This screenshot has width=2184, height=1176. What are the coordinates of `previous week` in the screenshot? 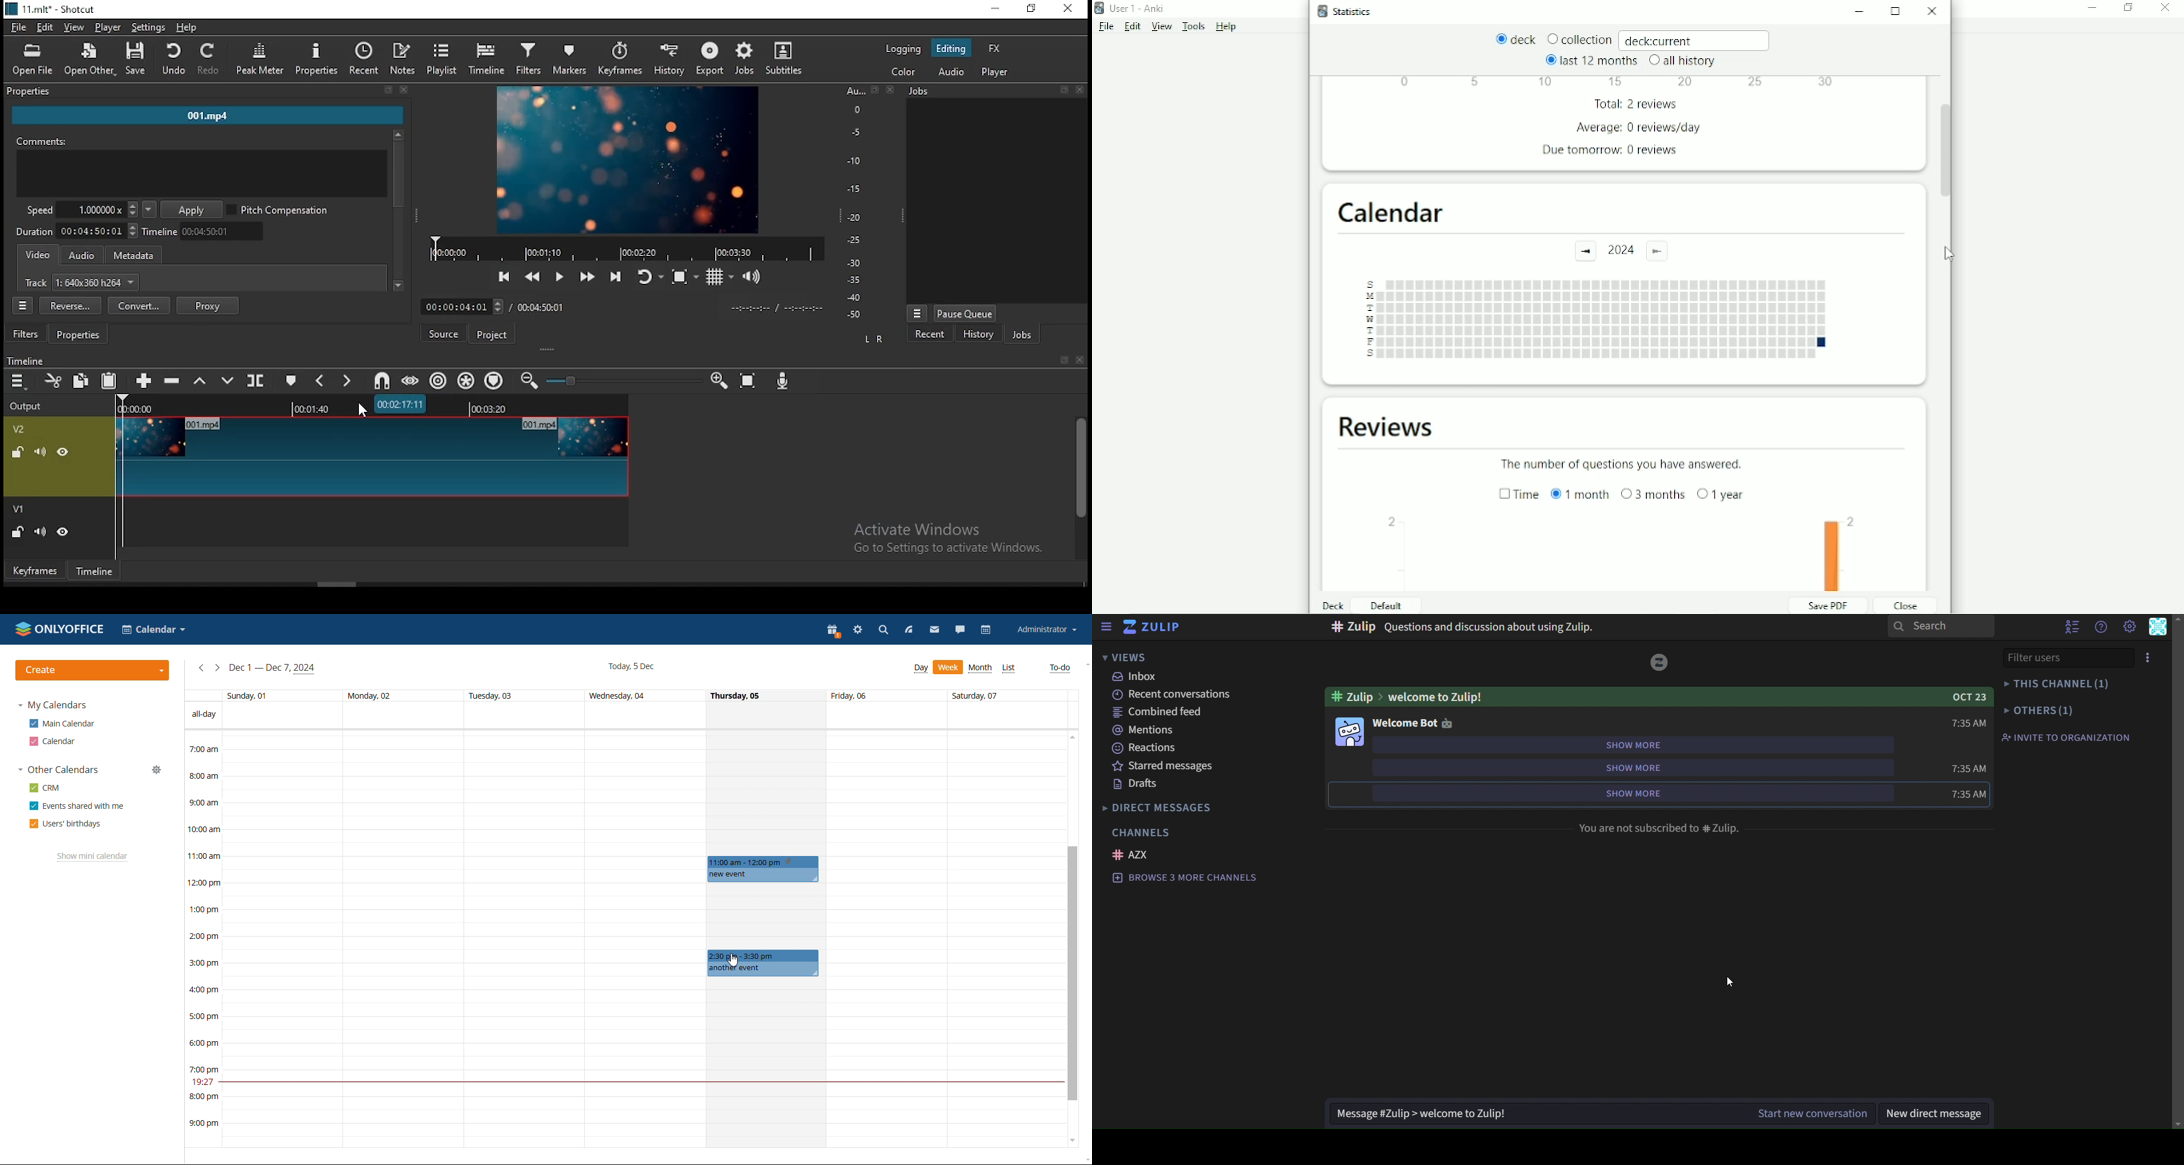 It's located at (200, 667).